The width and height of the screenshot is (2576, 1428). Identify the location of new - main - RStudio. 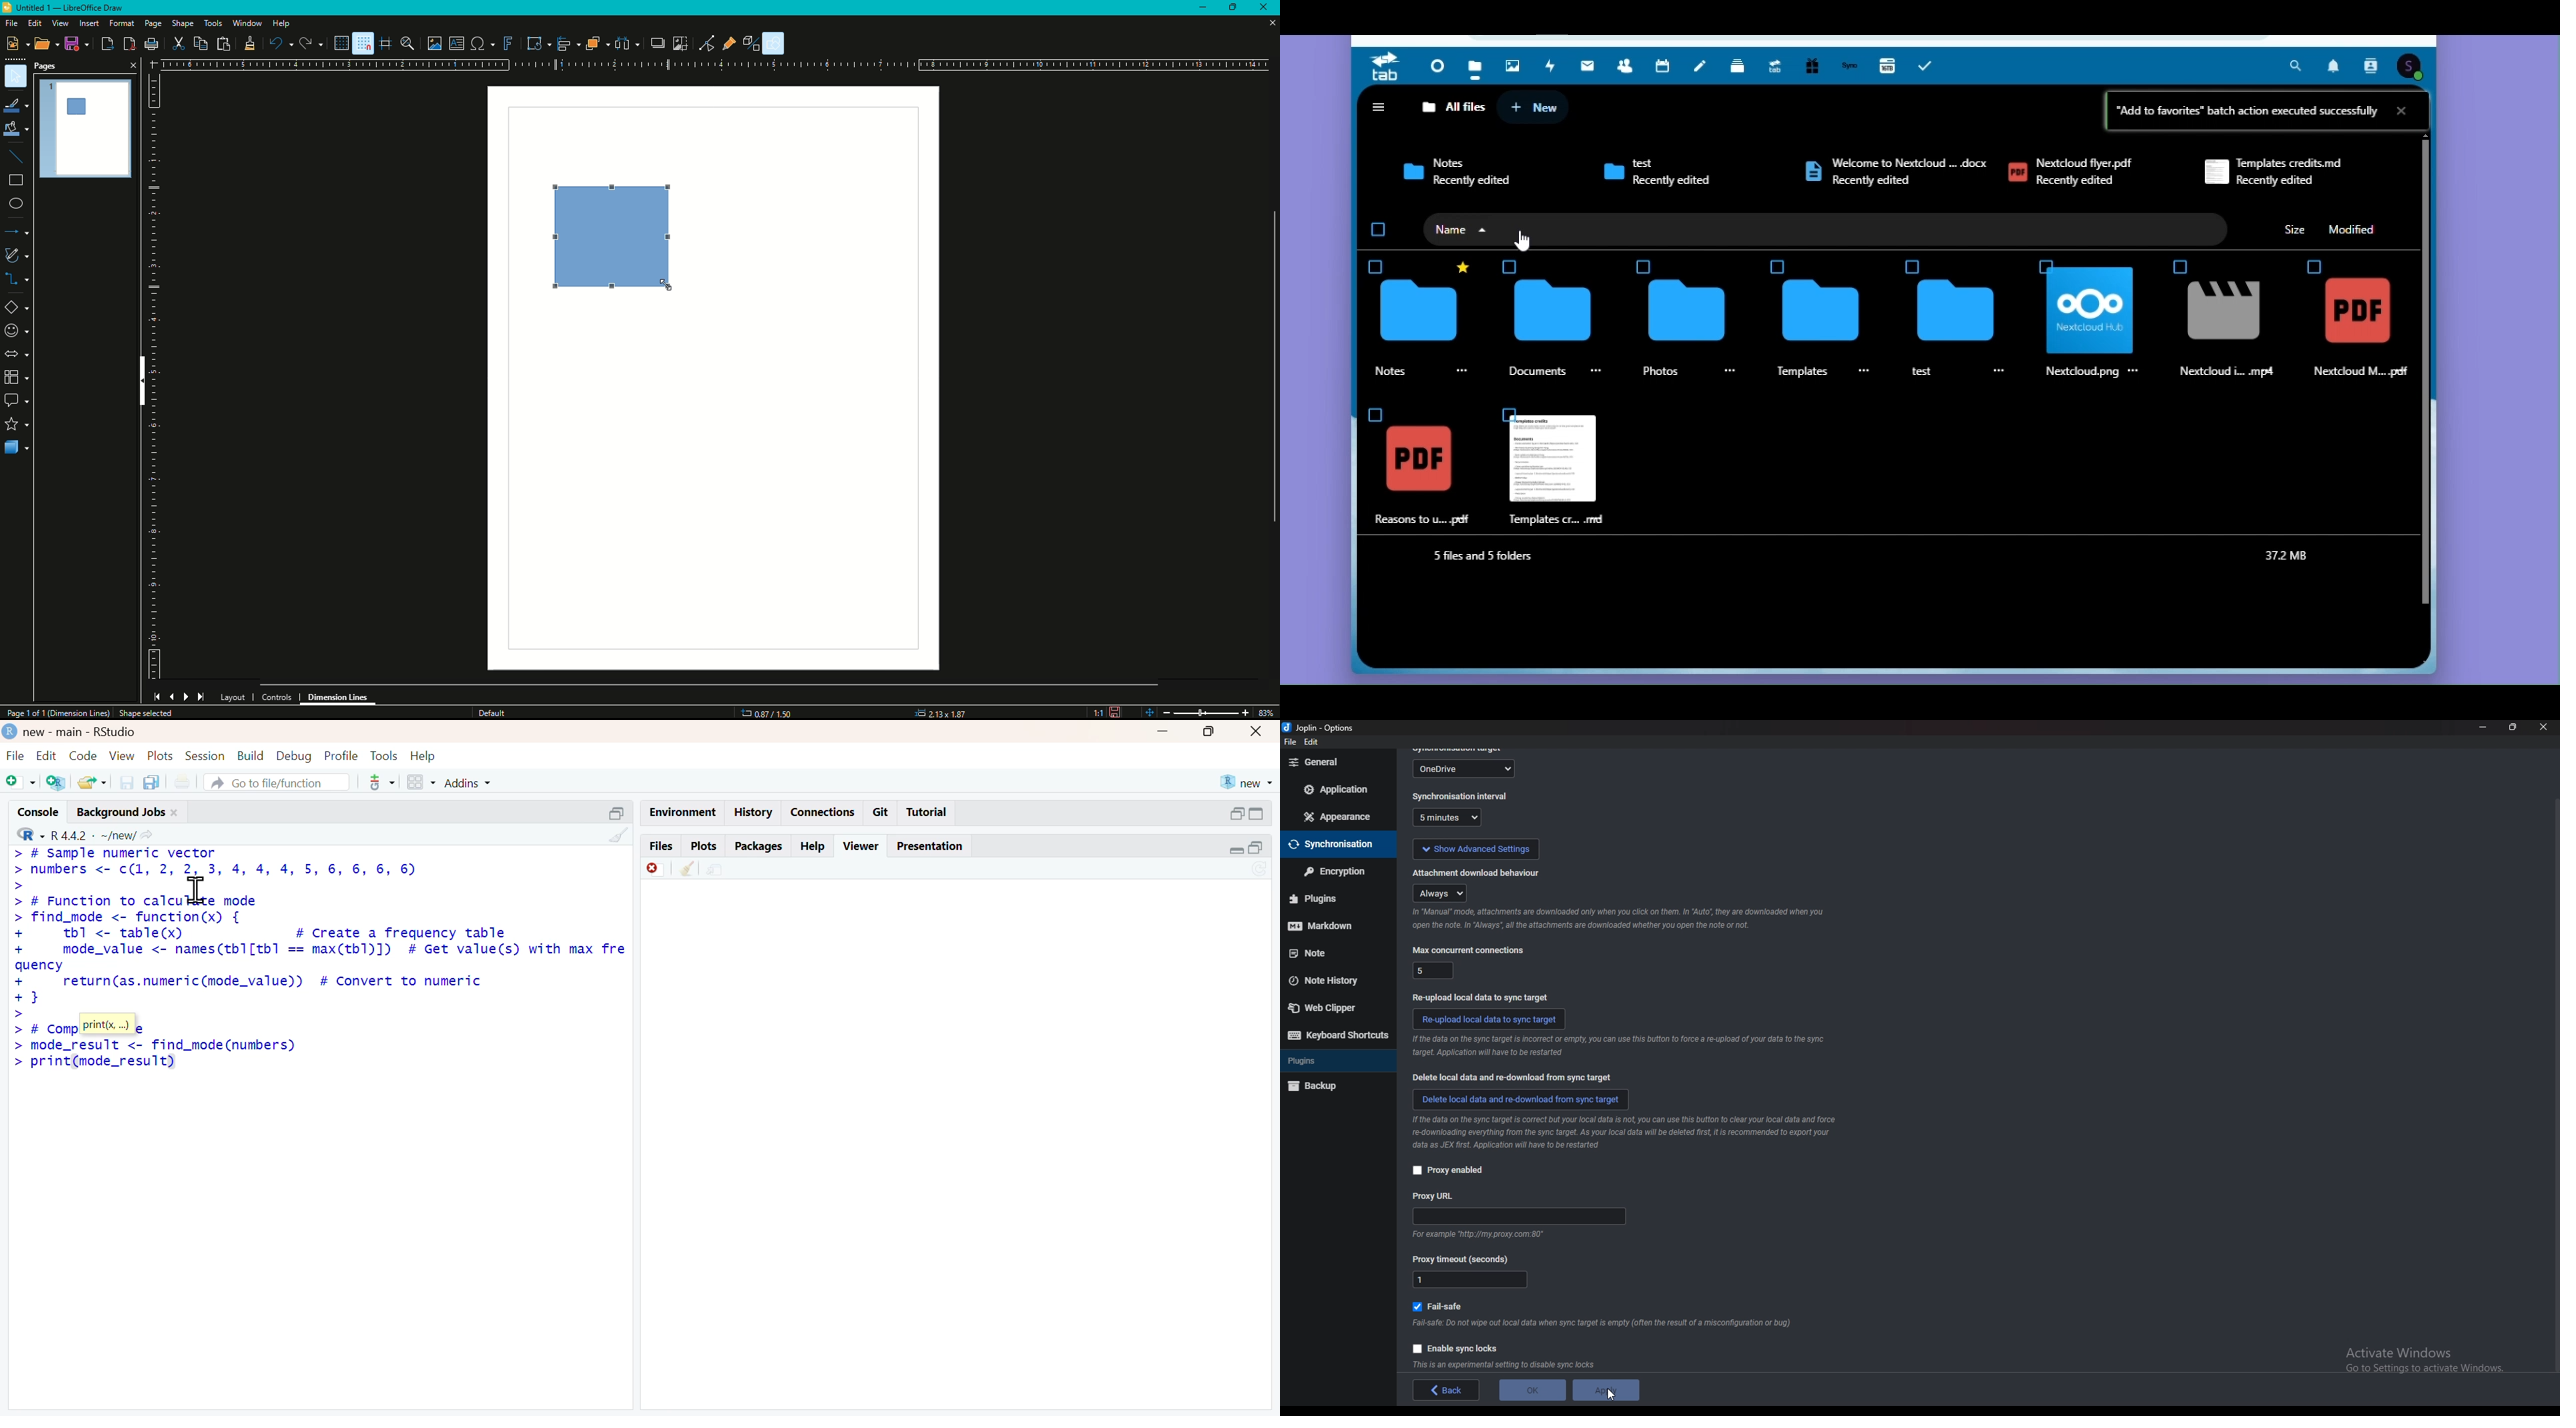
(82, 731).